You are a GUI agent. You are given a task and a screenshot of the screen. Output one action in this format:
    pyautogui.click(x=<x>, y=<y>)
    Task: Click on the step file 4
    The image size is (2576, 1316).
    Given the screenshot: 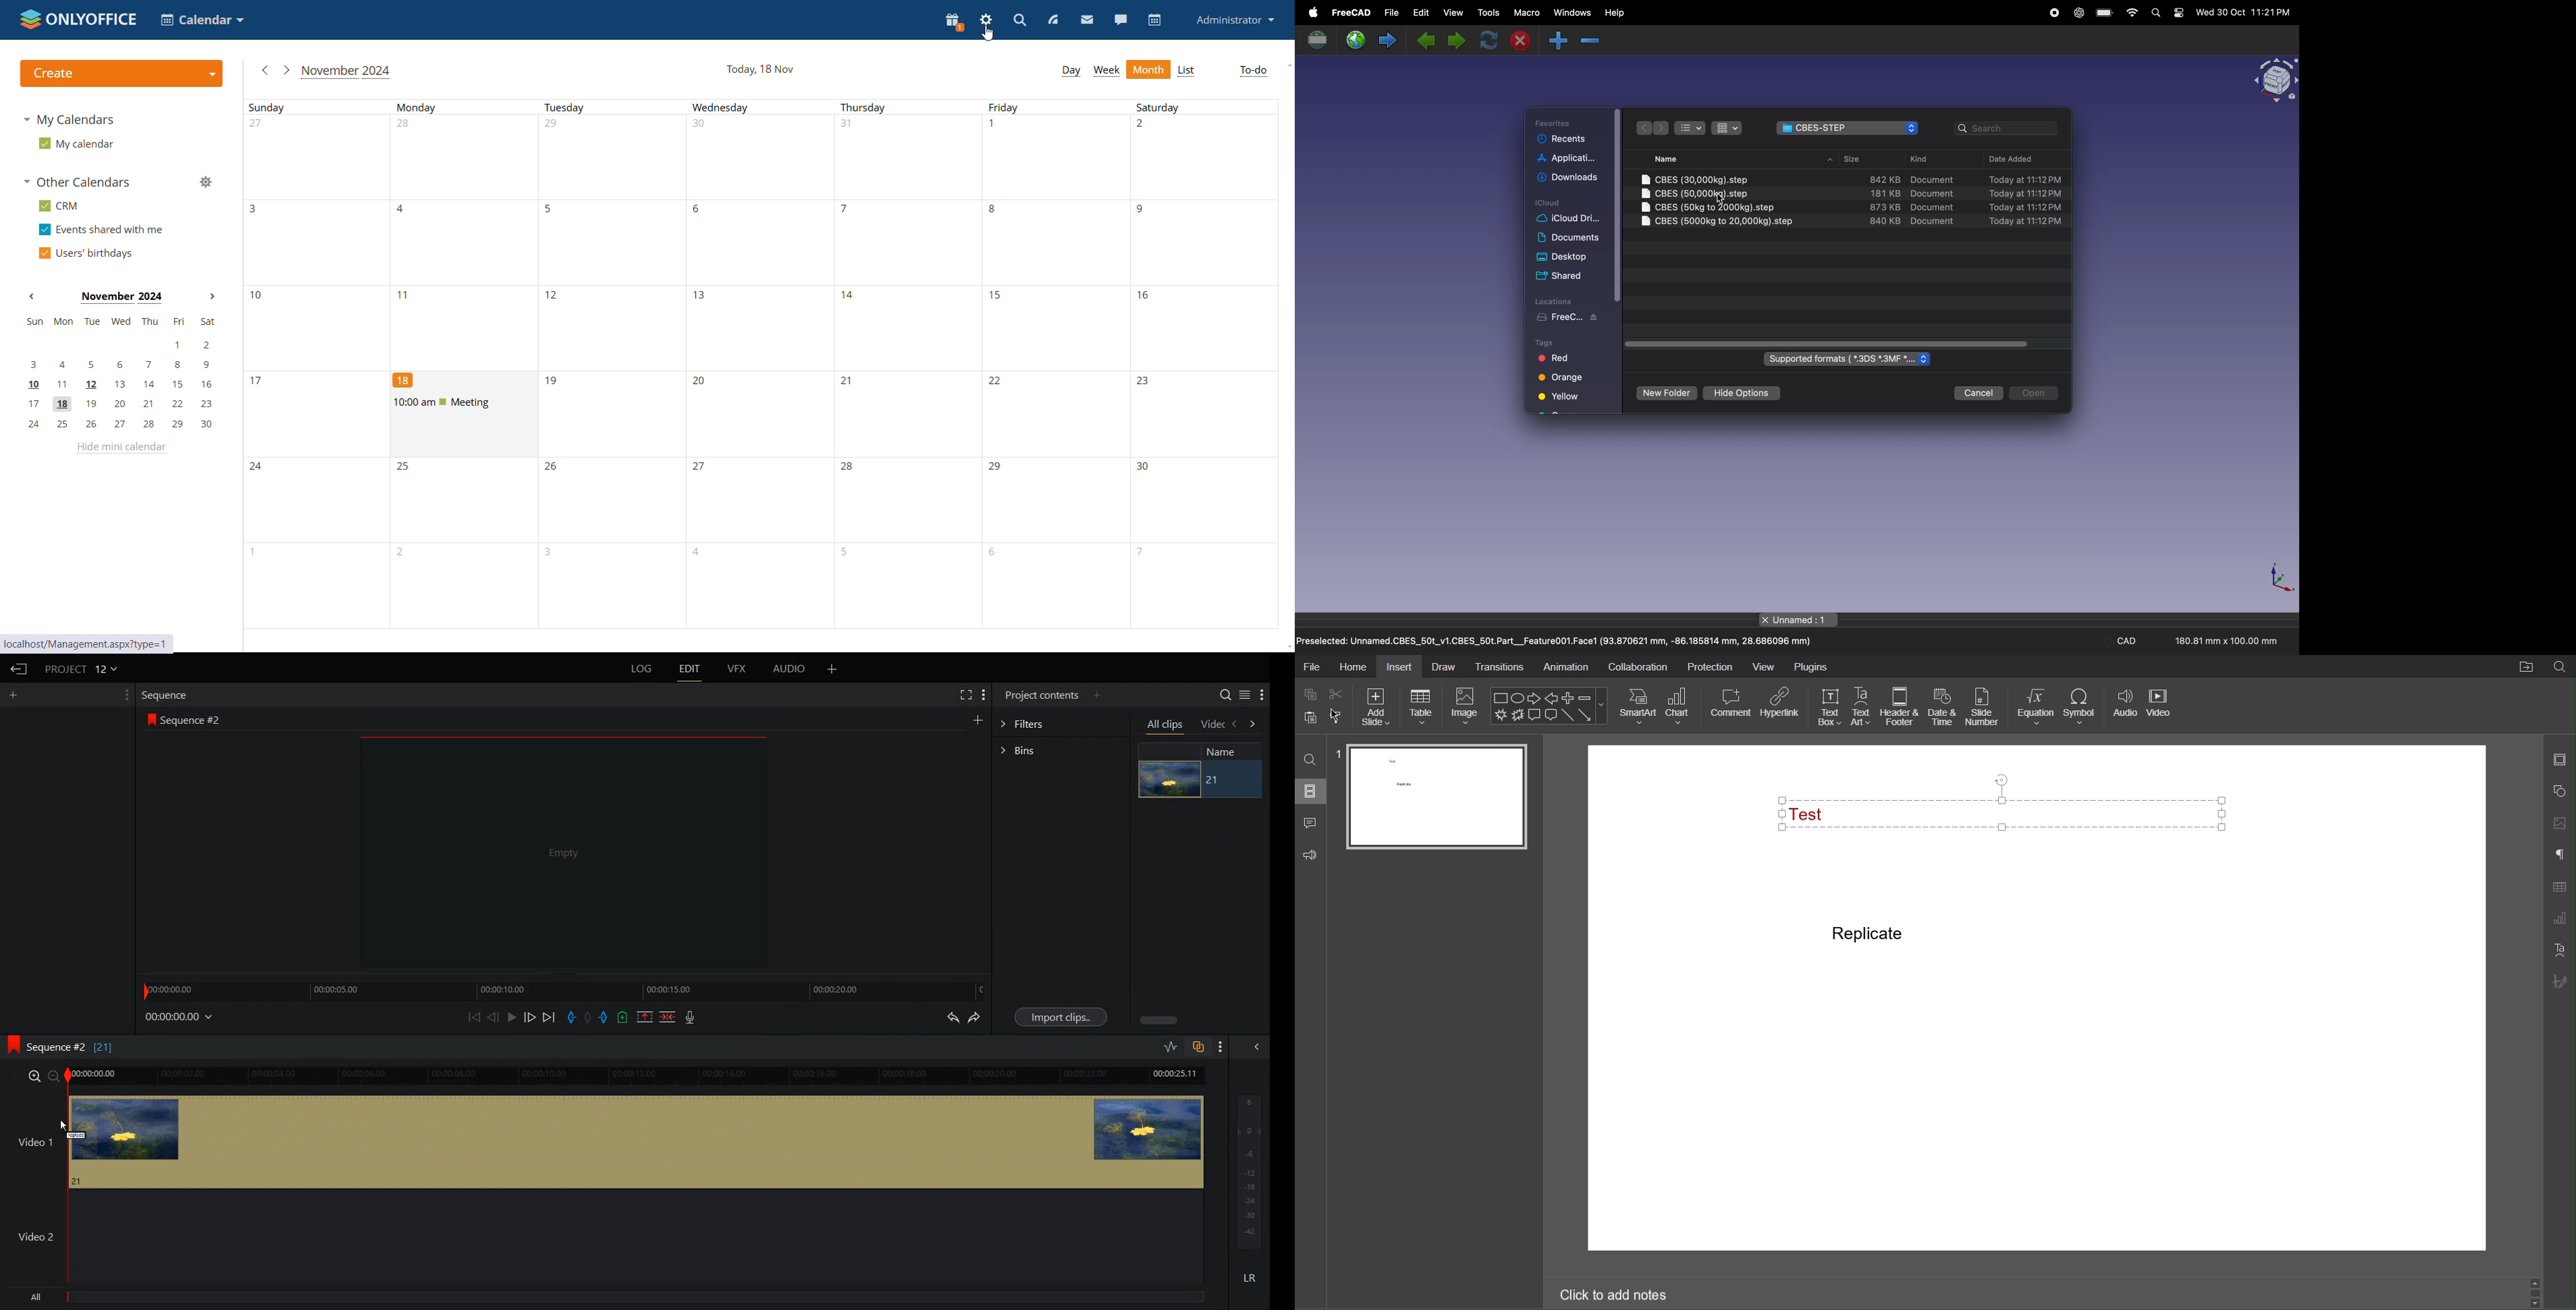 What is the action you would take?
    pyautogui.click(x=1850, y=221)
    